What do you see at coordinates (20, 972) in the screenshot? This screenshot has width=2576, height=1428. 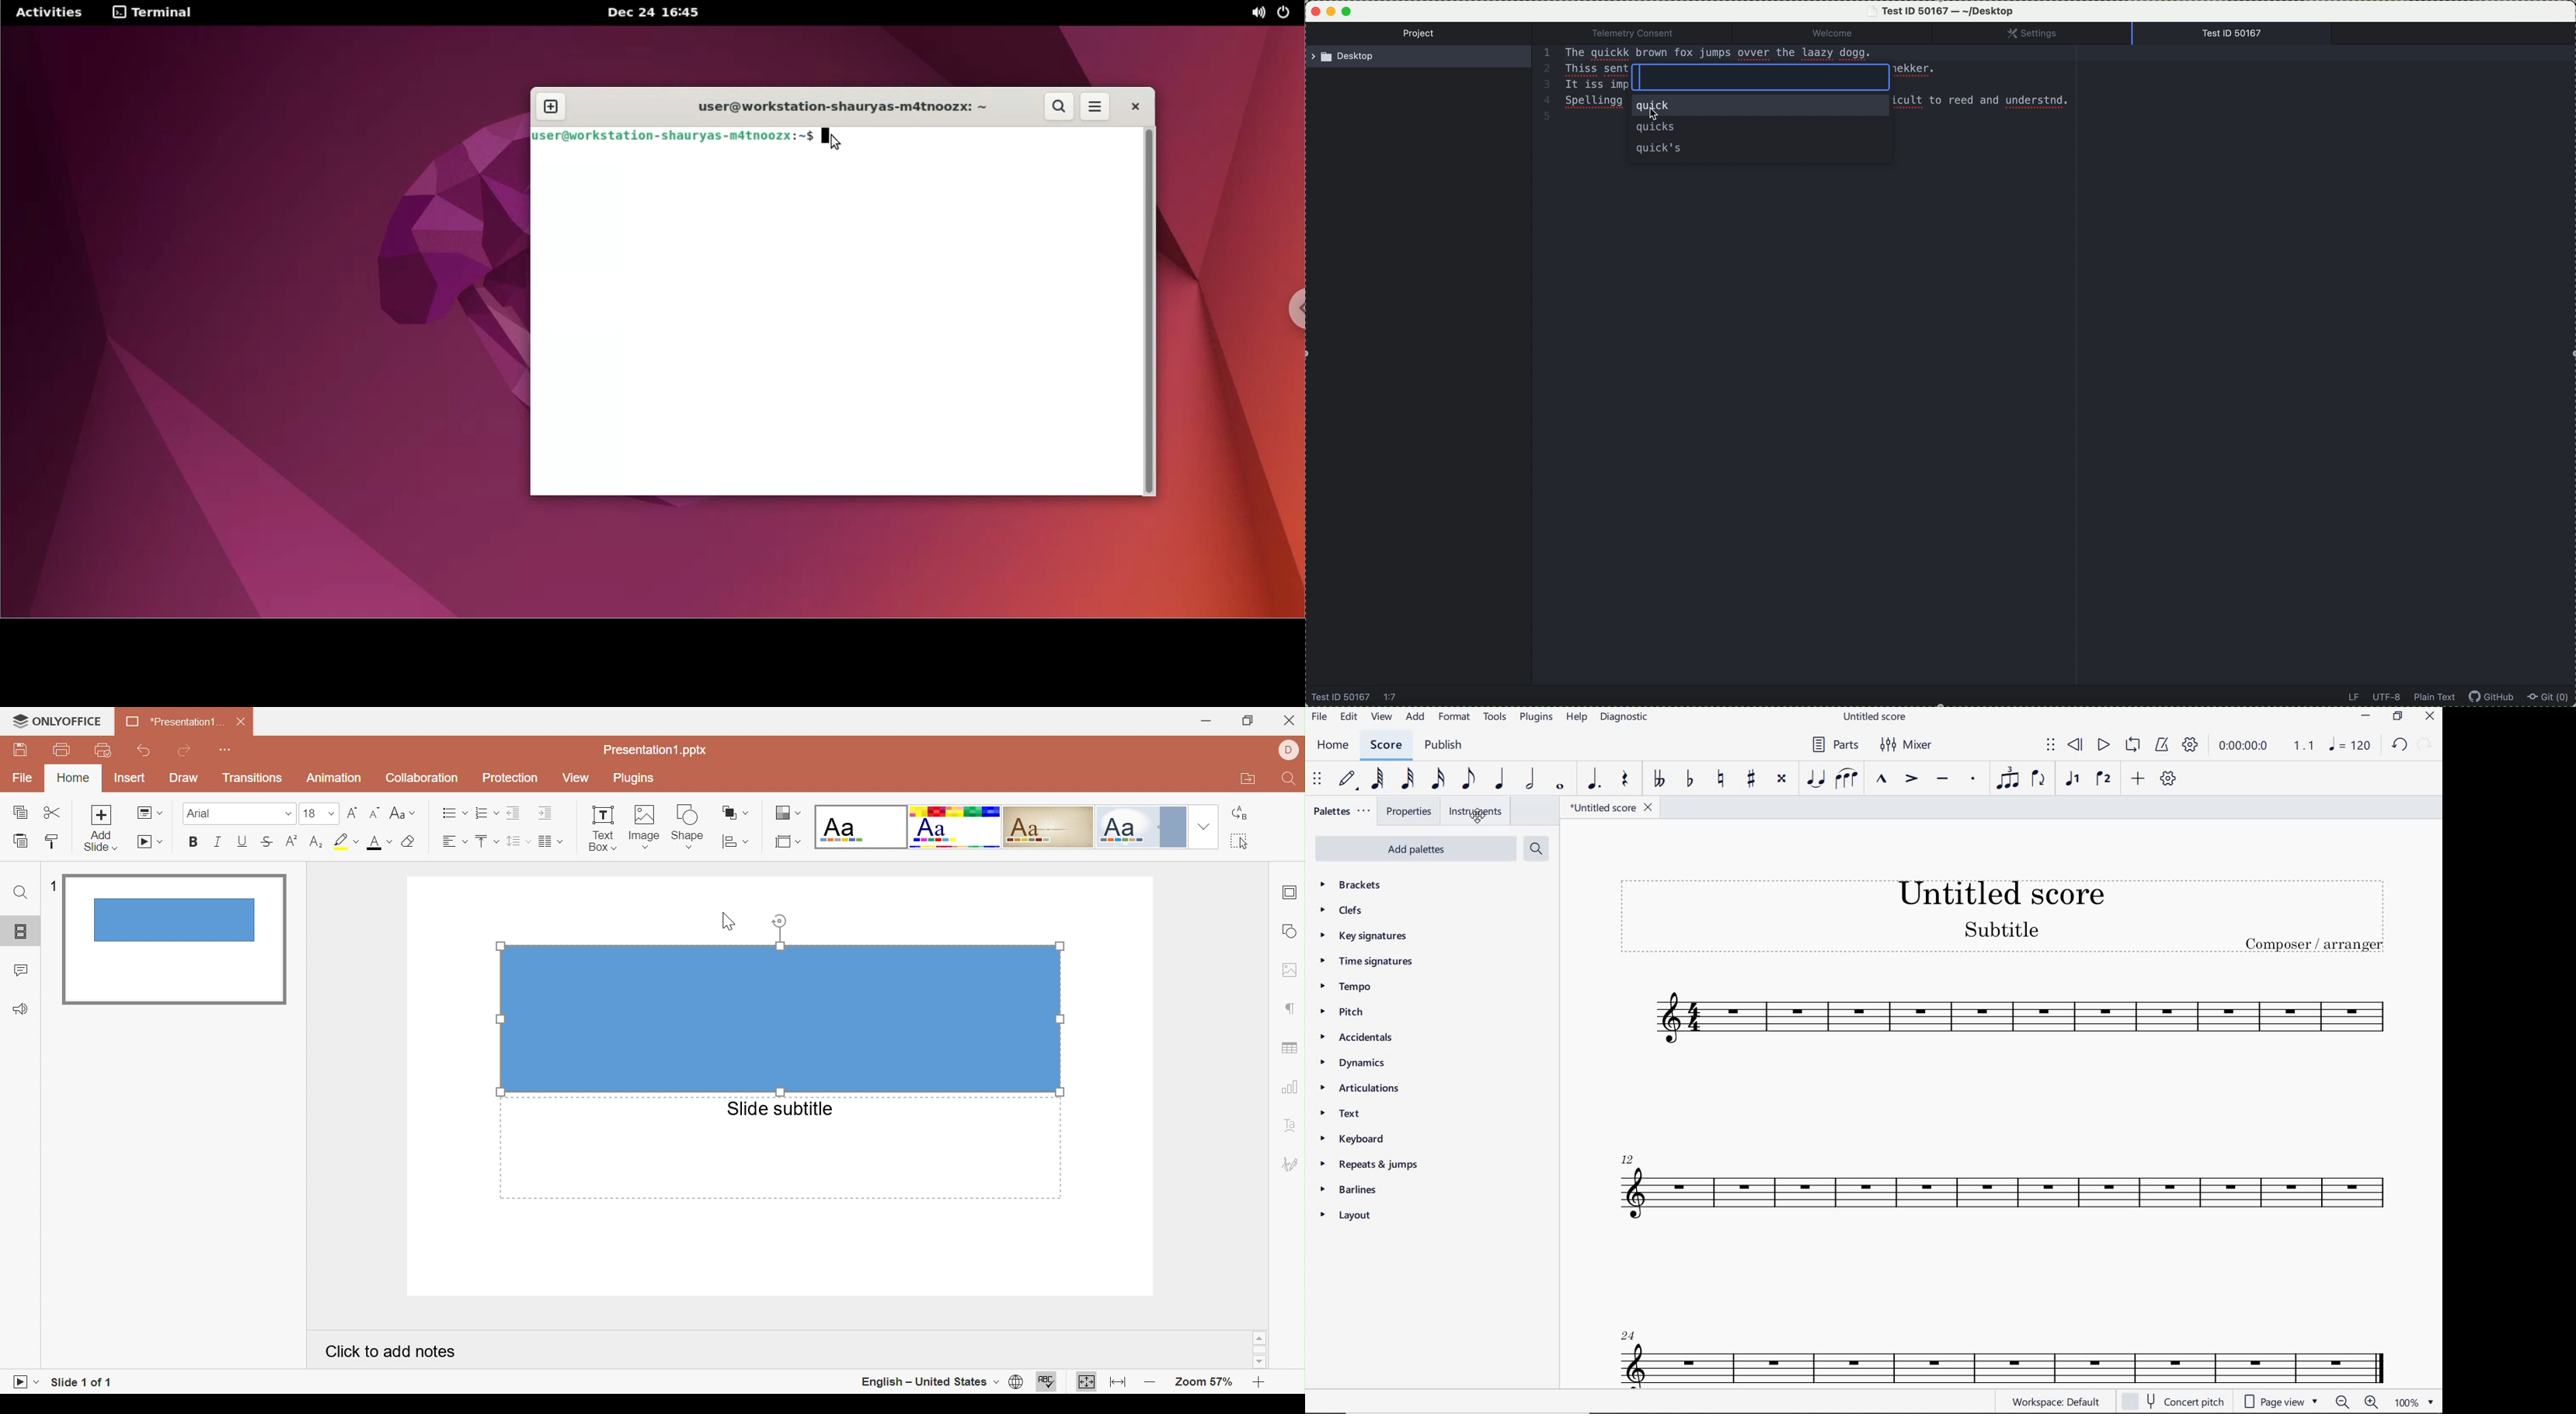 I see `Comments` at bounding box center [20, 972].